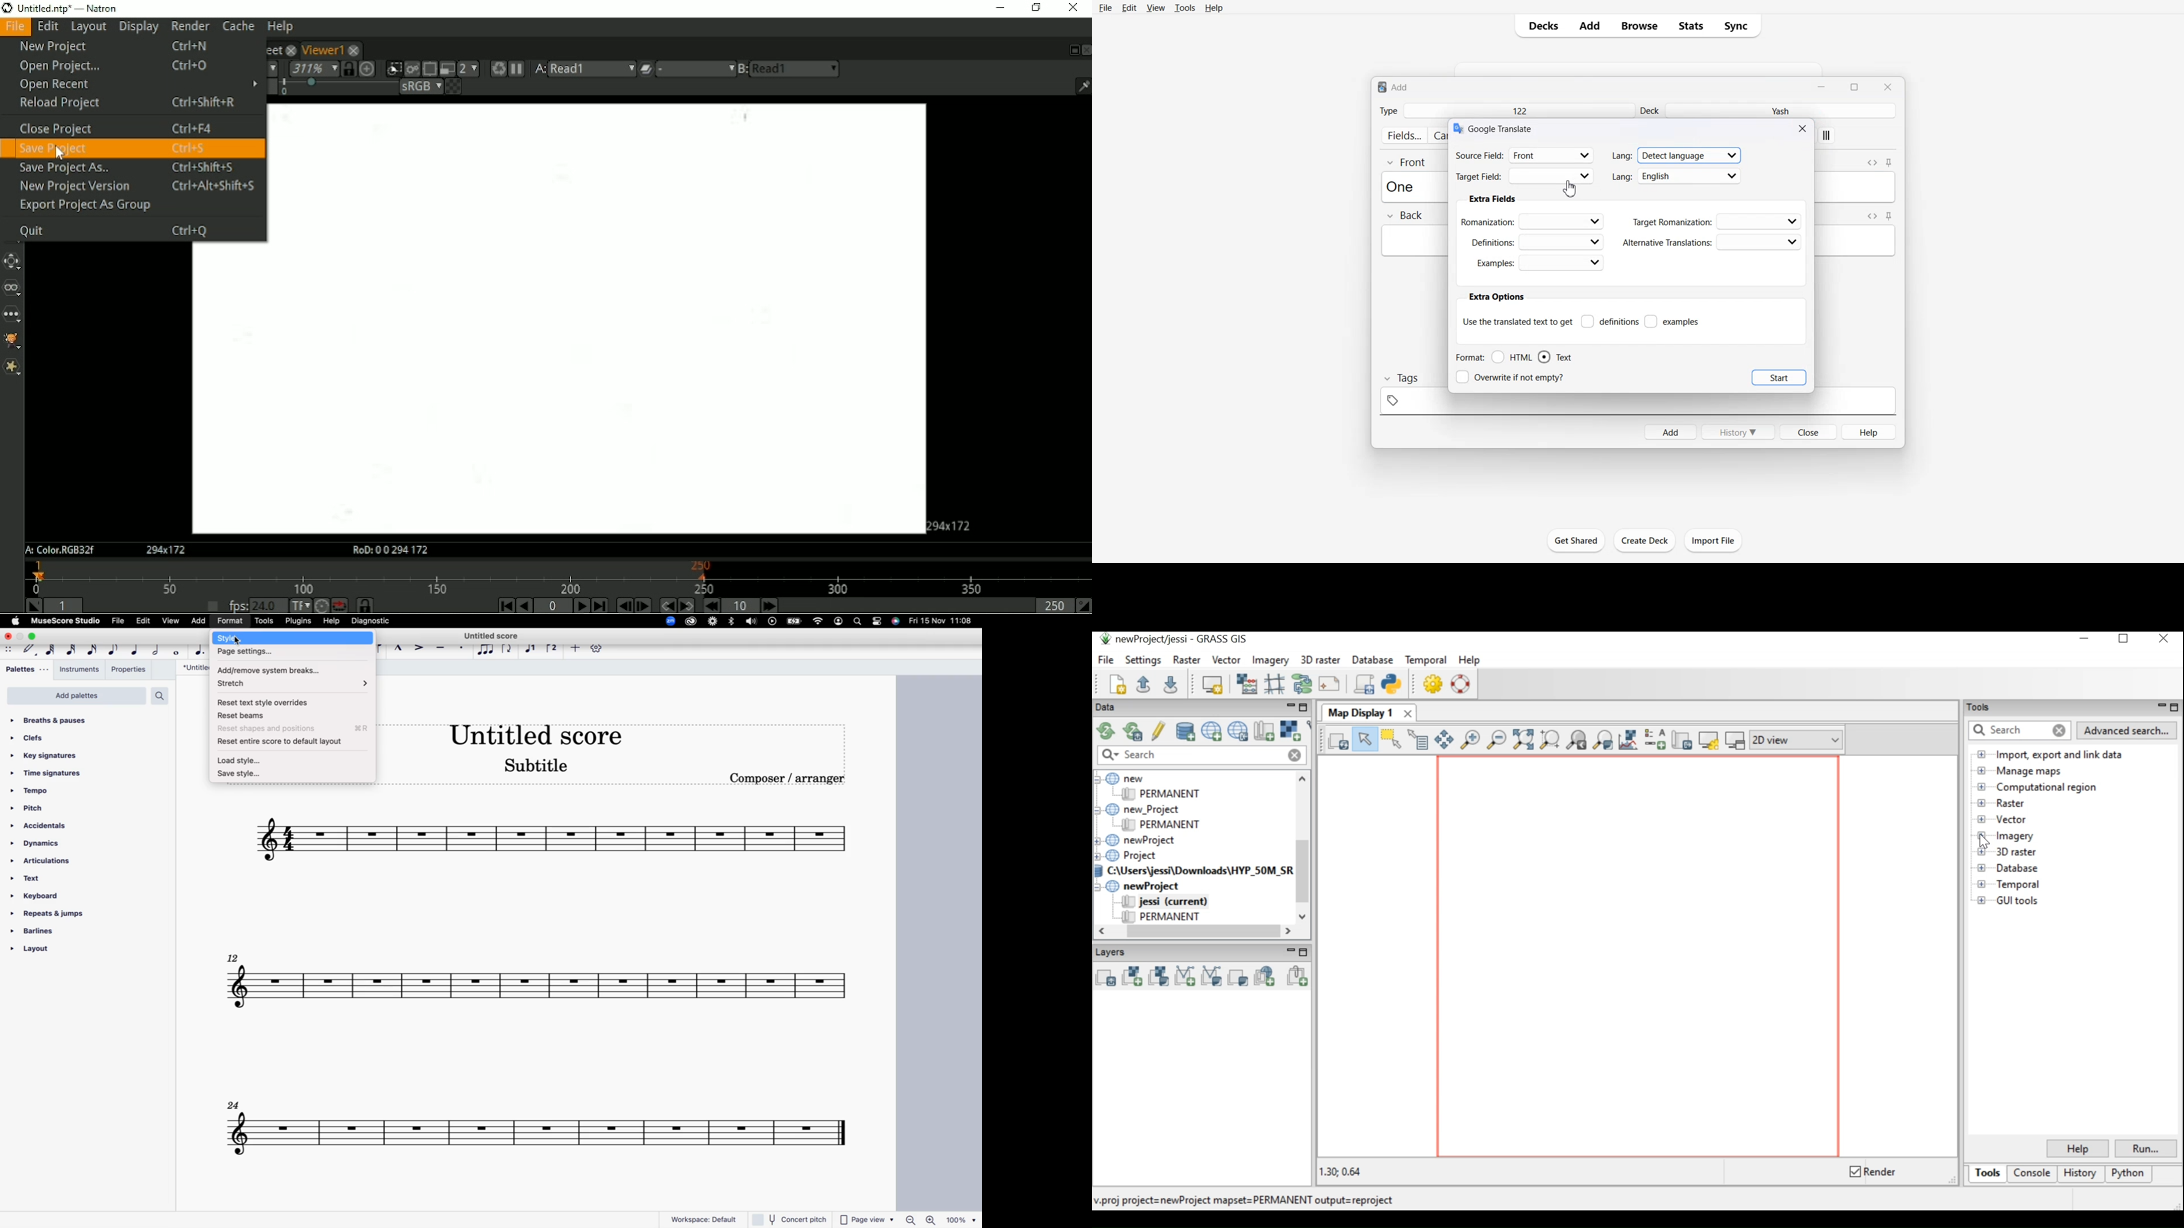 The width and height of the screenshot is (2184, 1232). What do you see at coordinates (1555, 357) in the screenshot?
I see `Text` at bounding box center [1555, 357].